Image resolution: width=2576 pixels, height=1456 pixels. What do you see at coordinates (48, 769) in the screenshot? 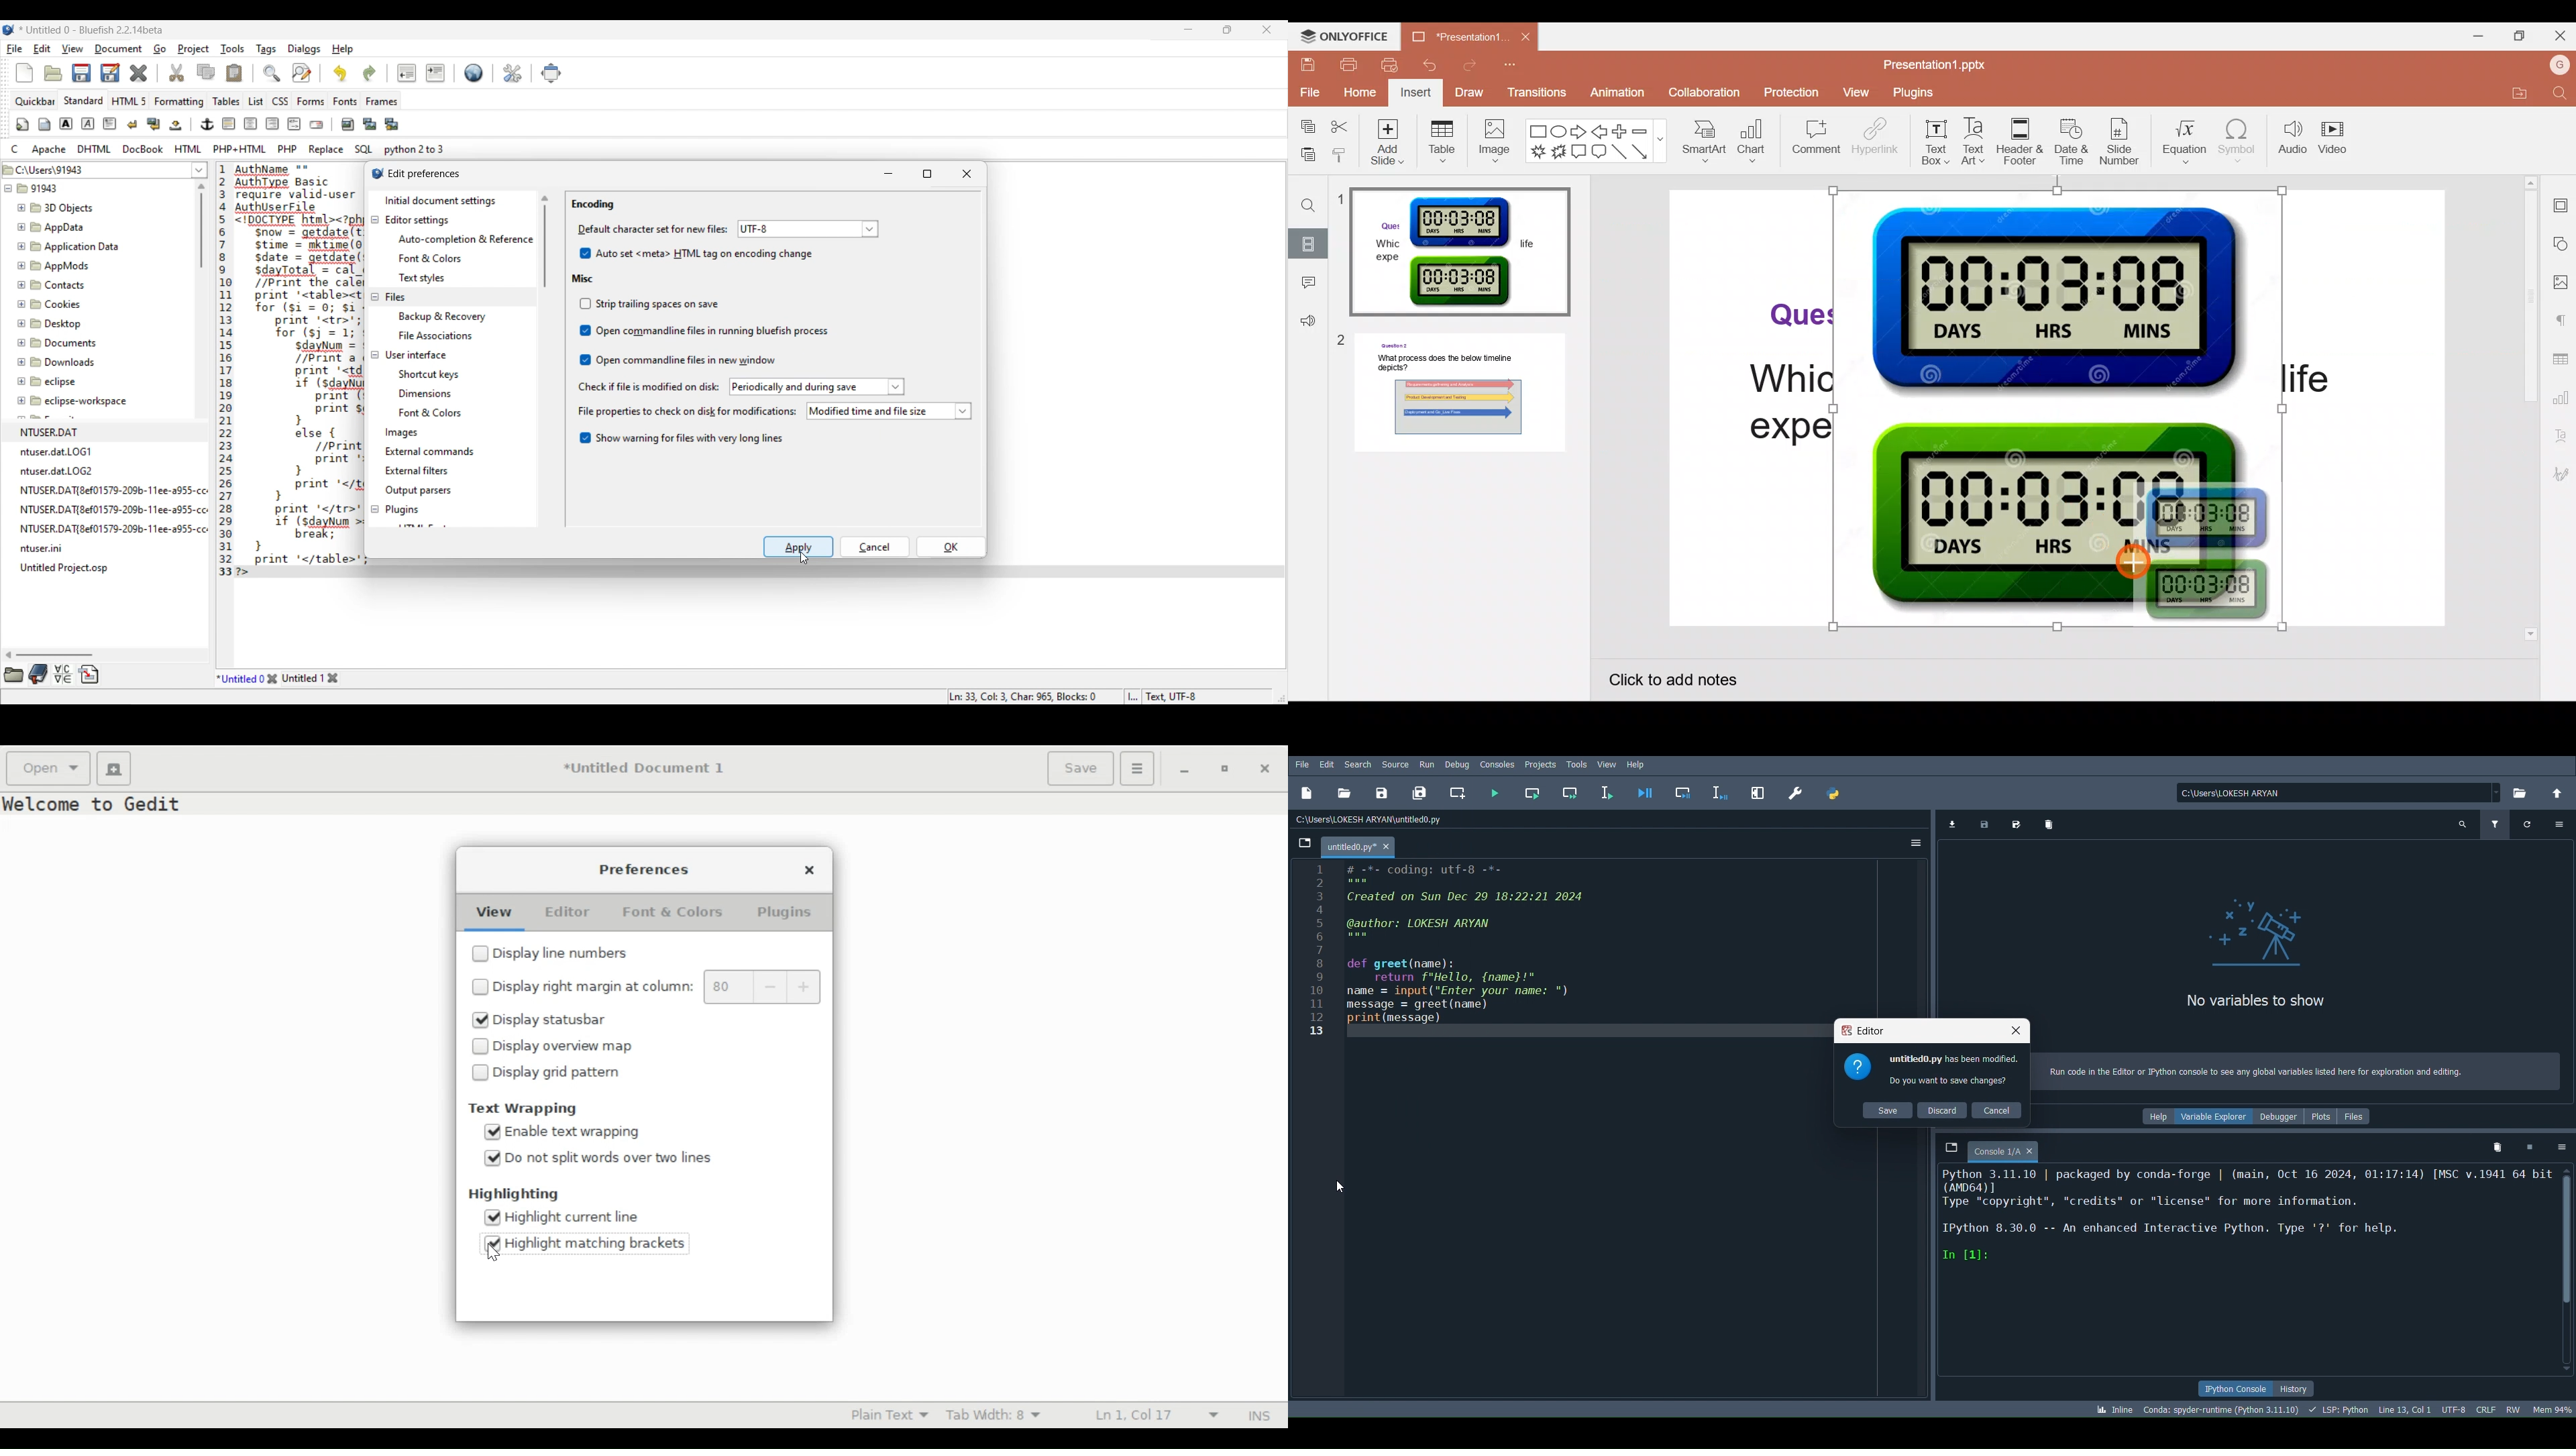
I see `Open` at bounding box center [48, 769].